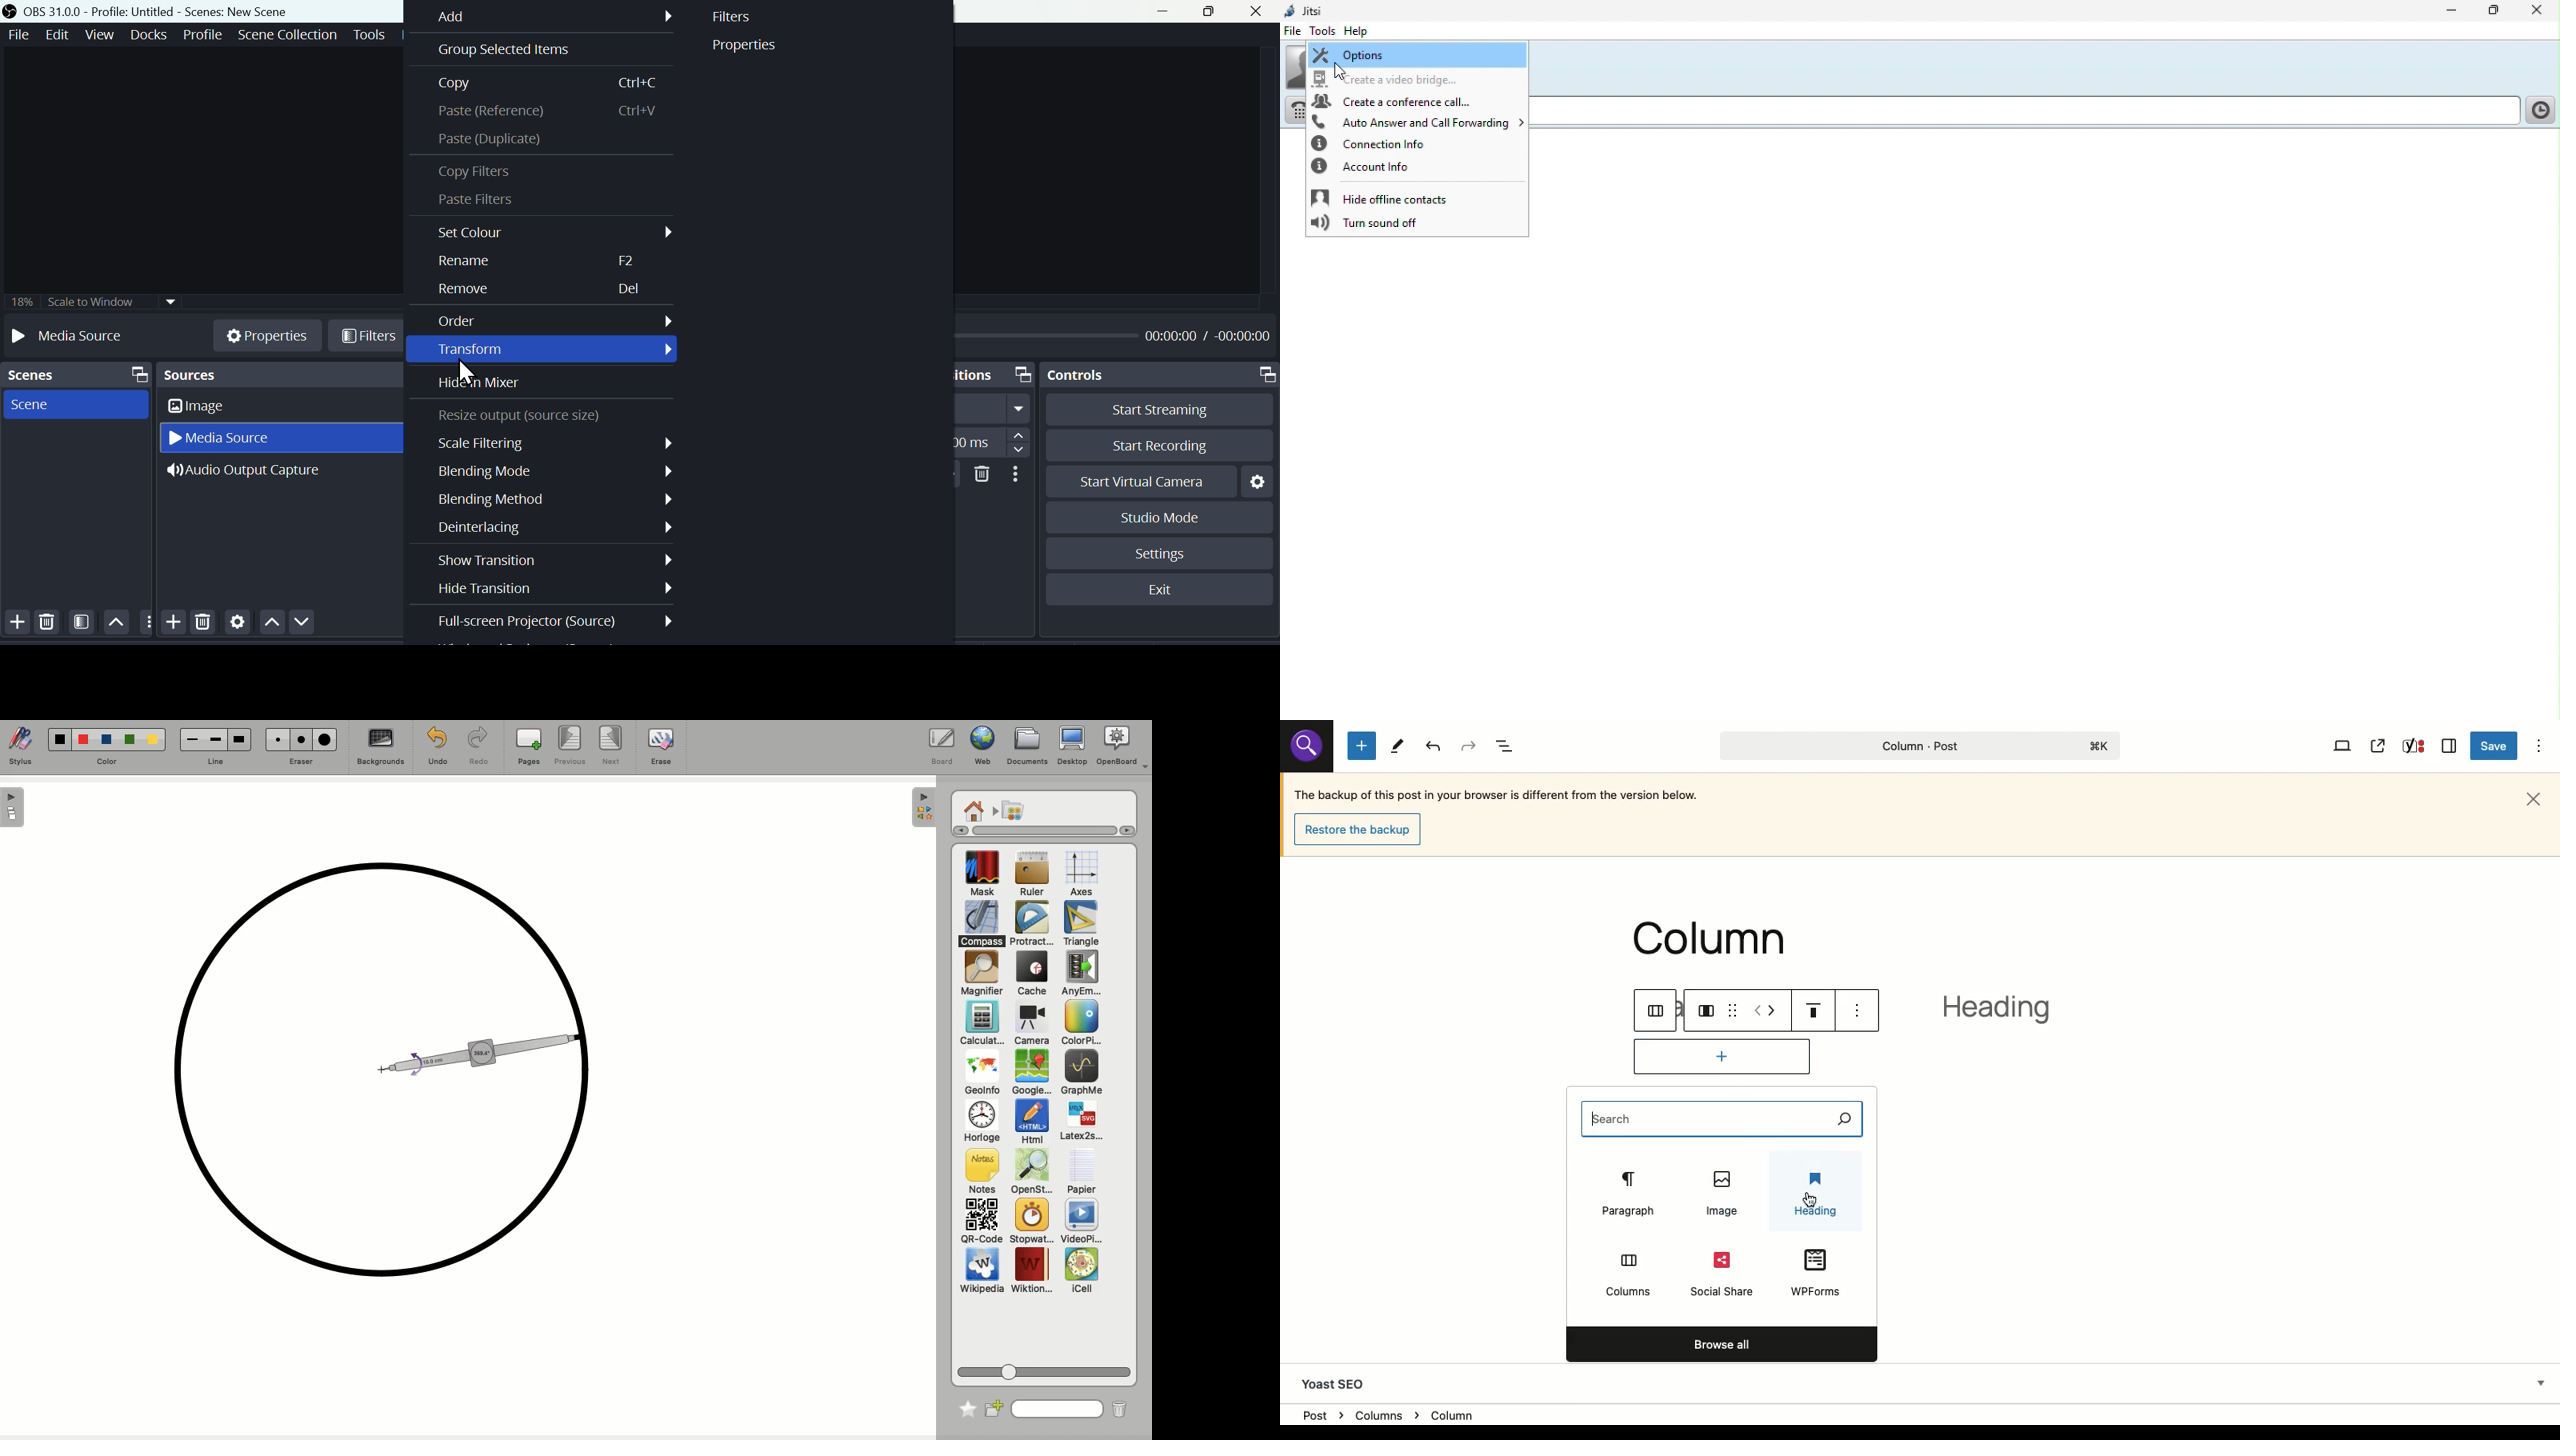 This screenshot has height=1456, width=2576. I want to click on Yoast, so click(2412, 748).